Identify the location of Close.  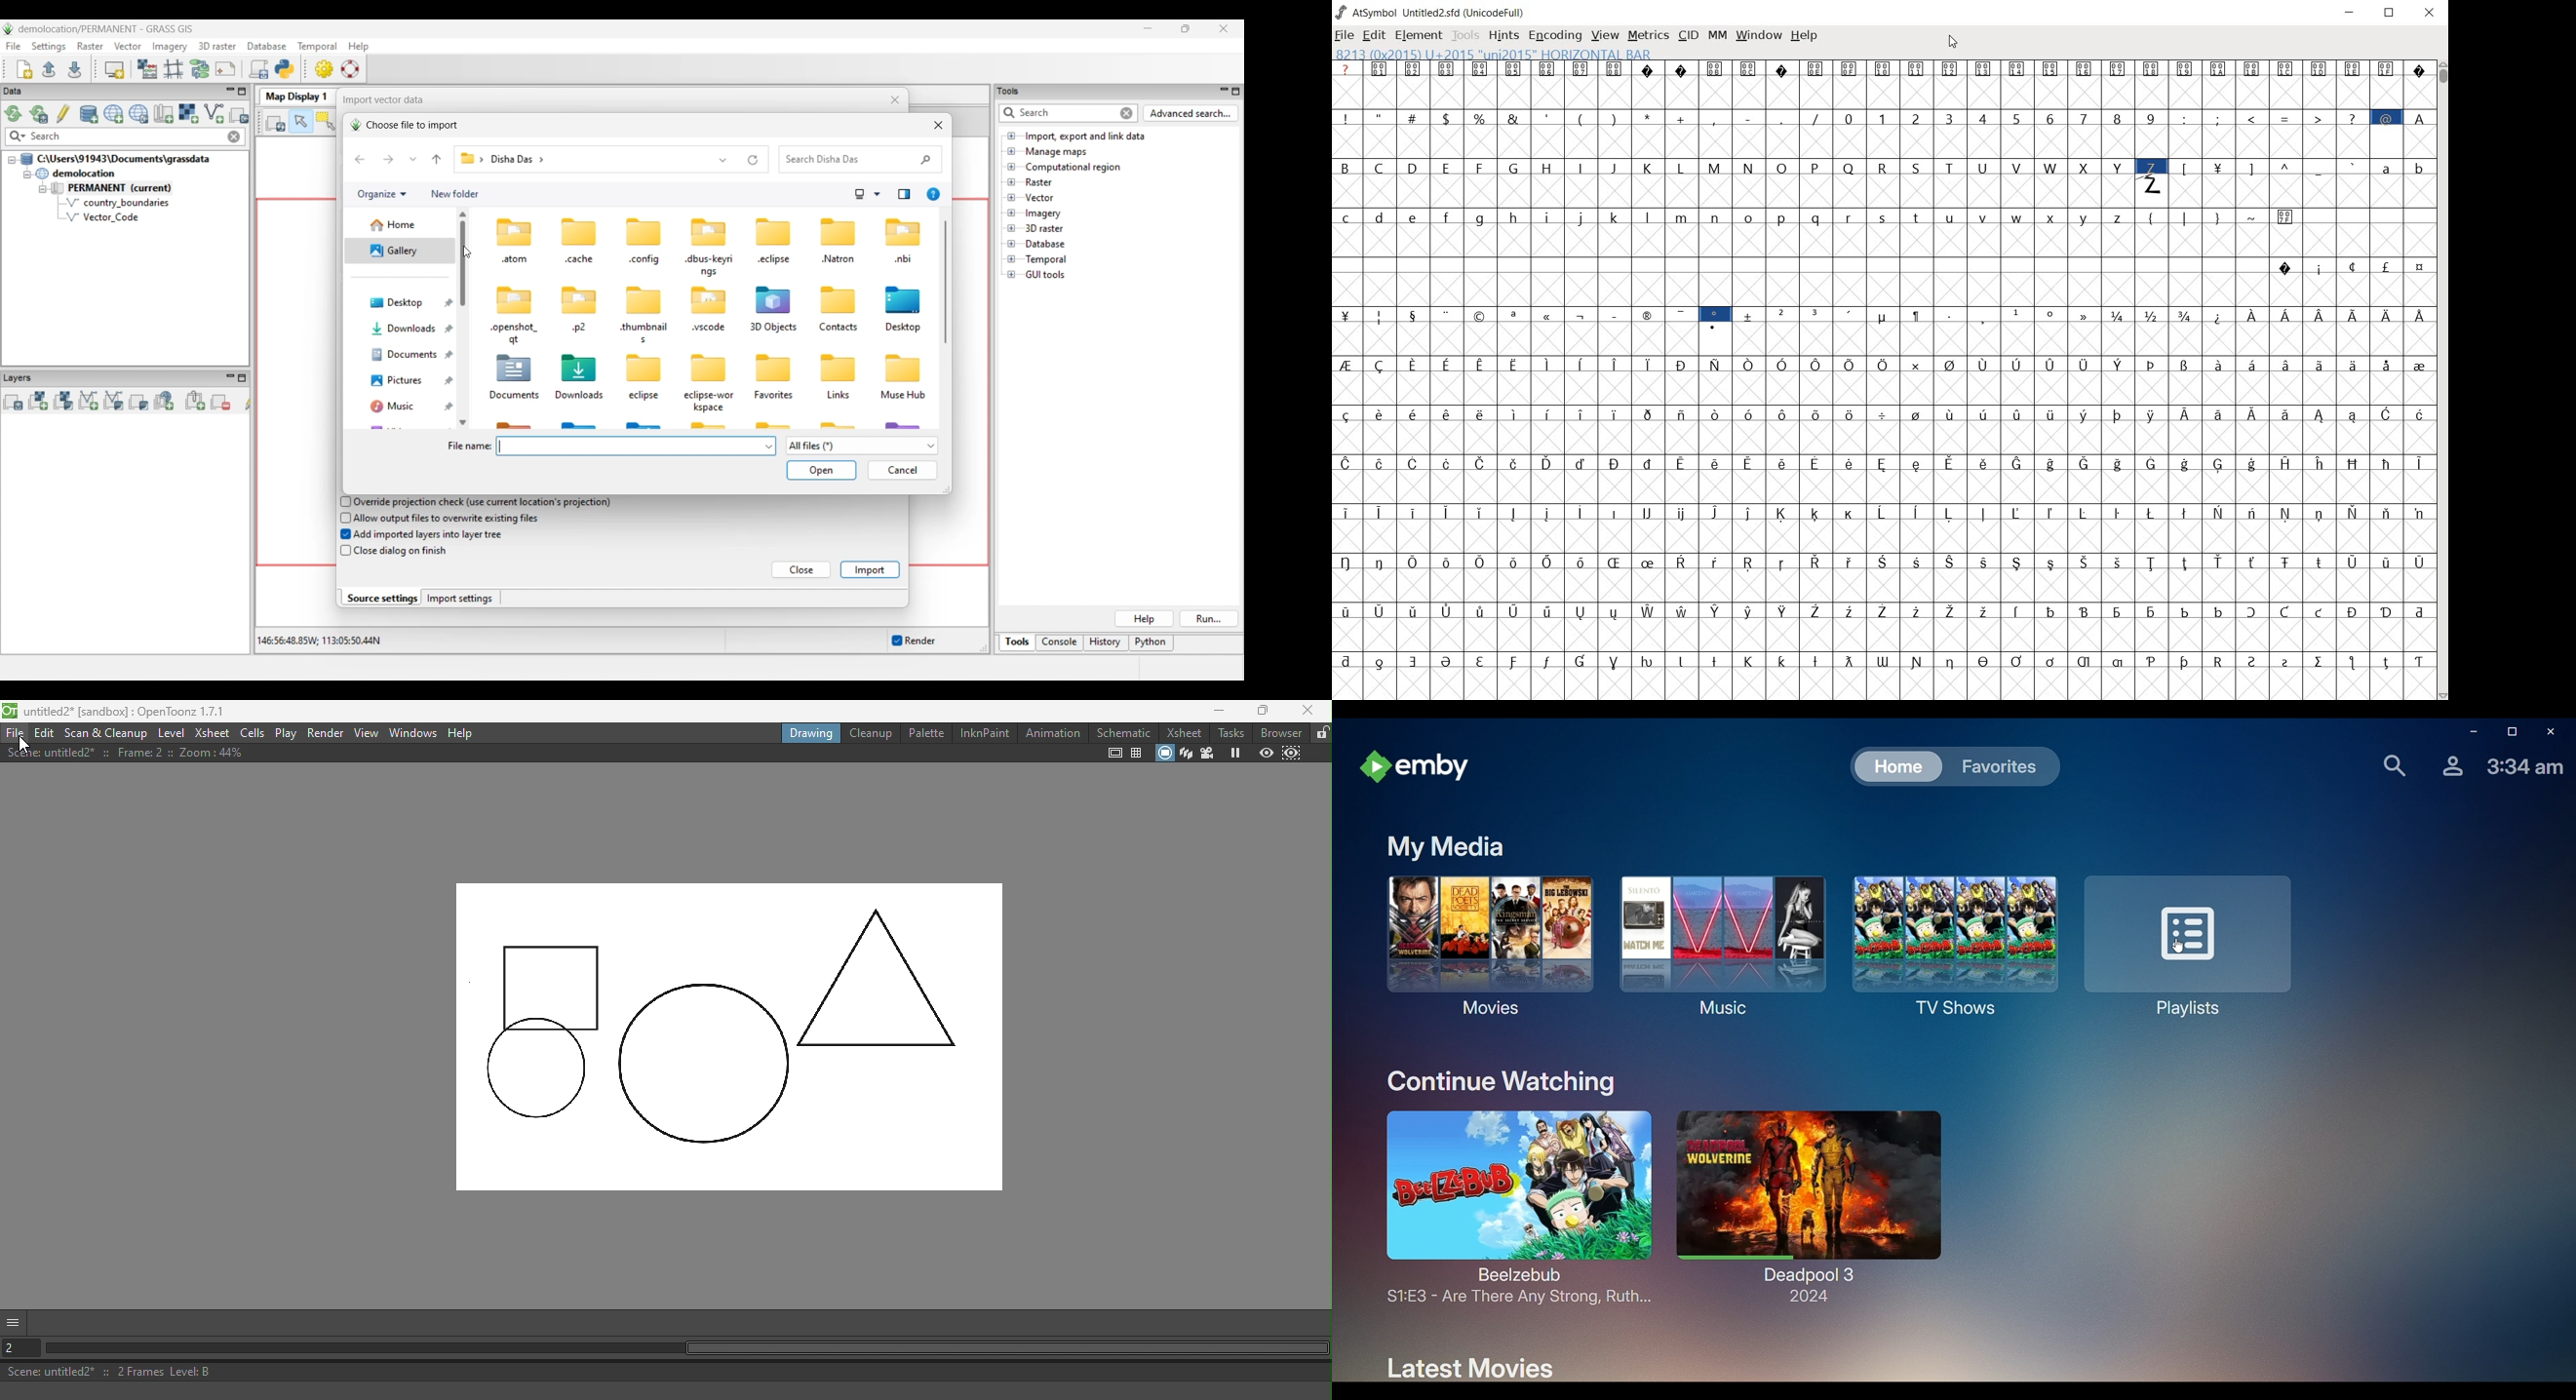
(2551, 732).